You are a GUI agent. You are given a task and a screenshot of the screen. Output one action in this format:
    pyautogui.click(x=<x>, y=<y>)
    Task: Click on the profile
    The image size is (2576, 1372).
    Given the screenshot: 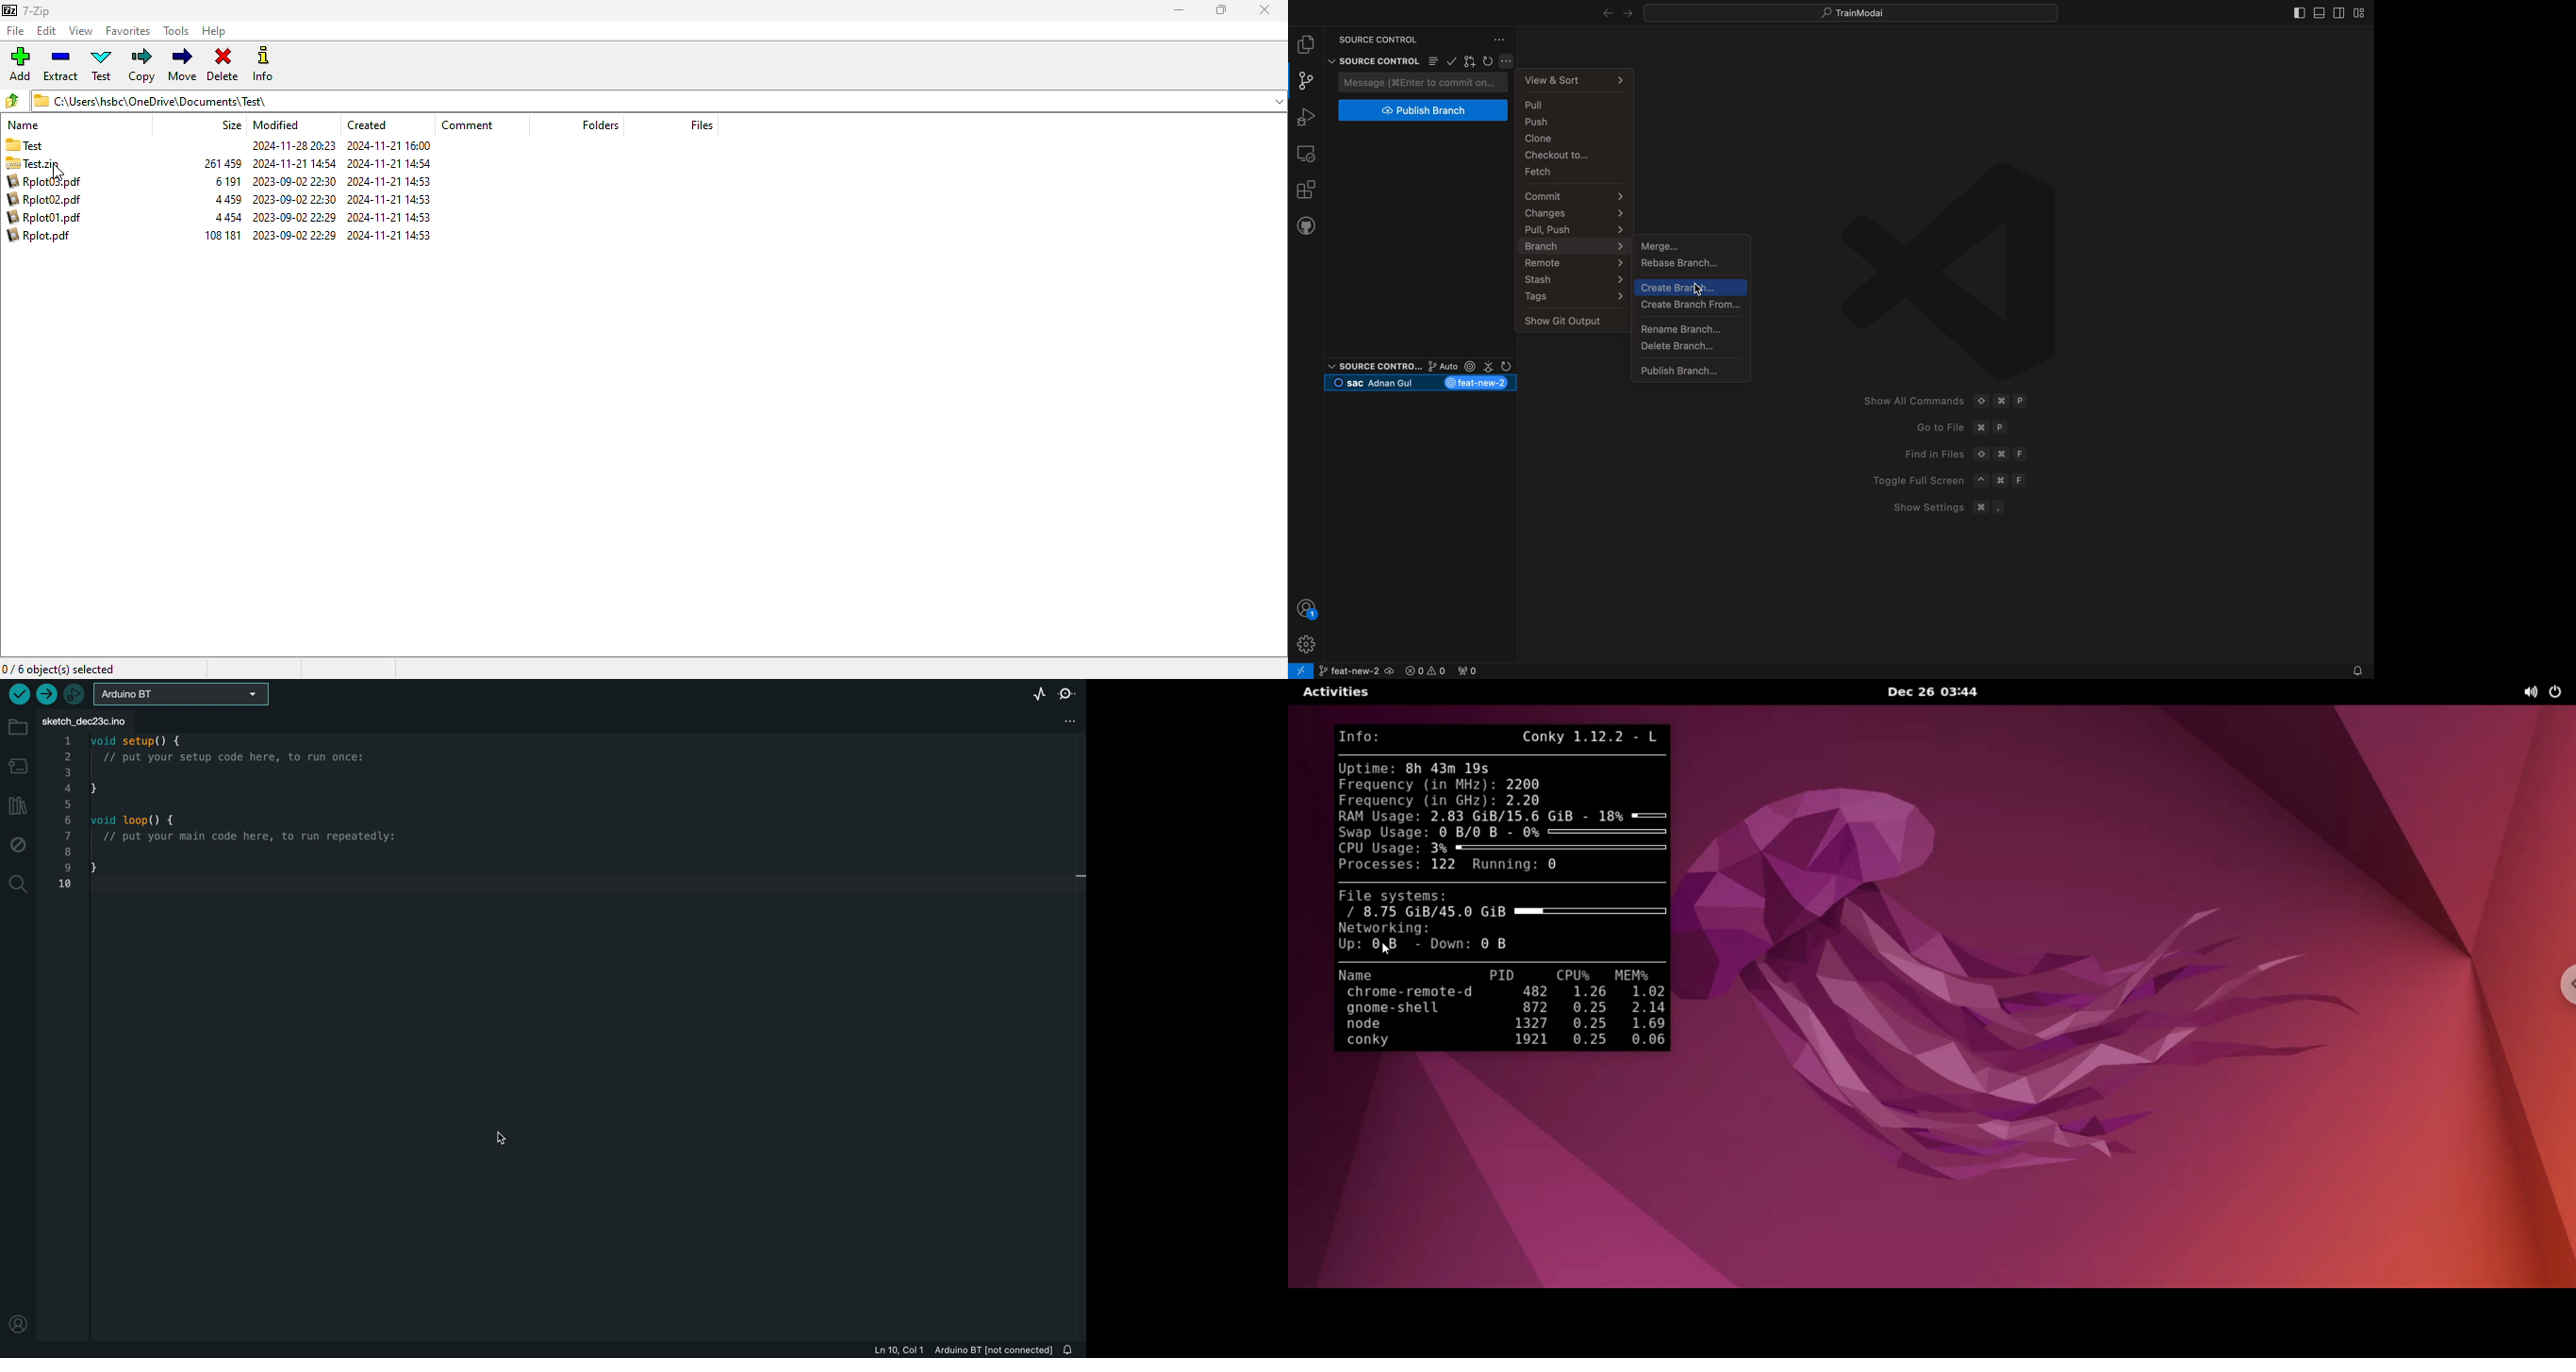 What is the action you would take?
    pyautogui.click(x=1305, y=643)
    